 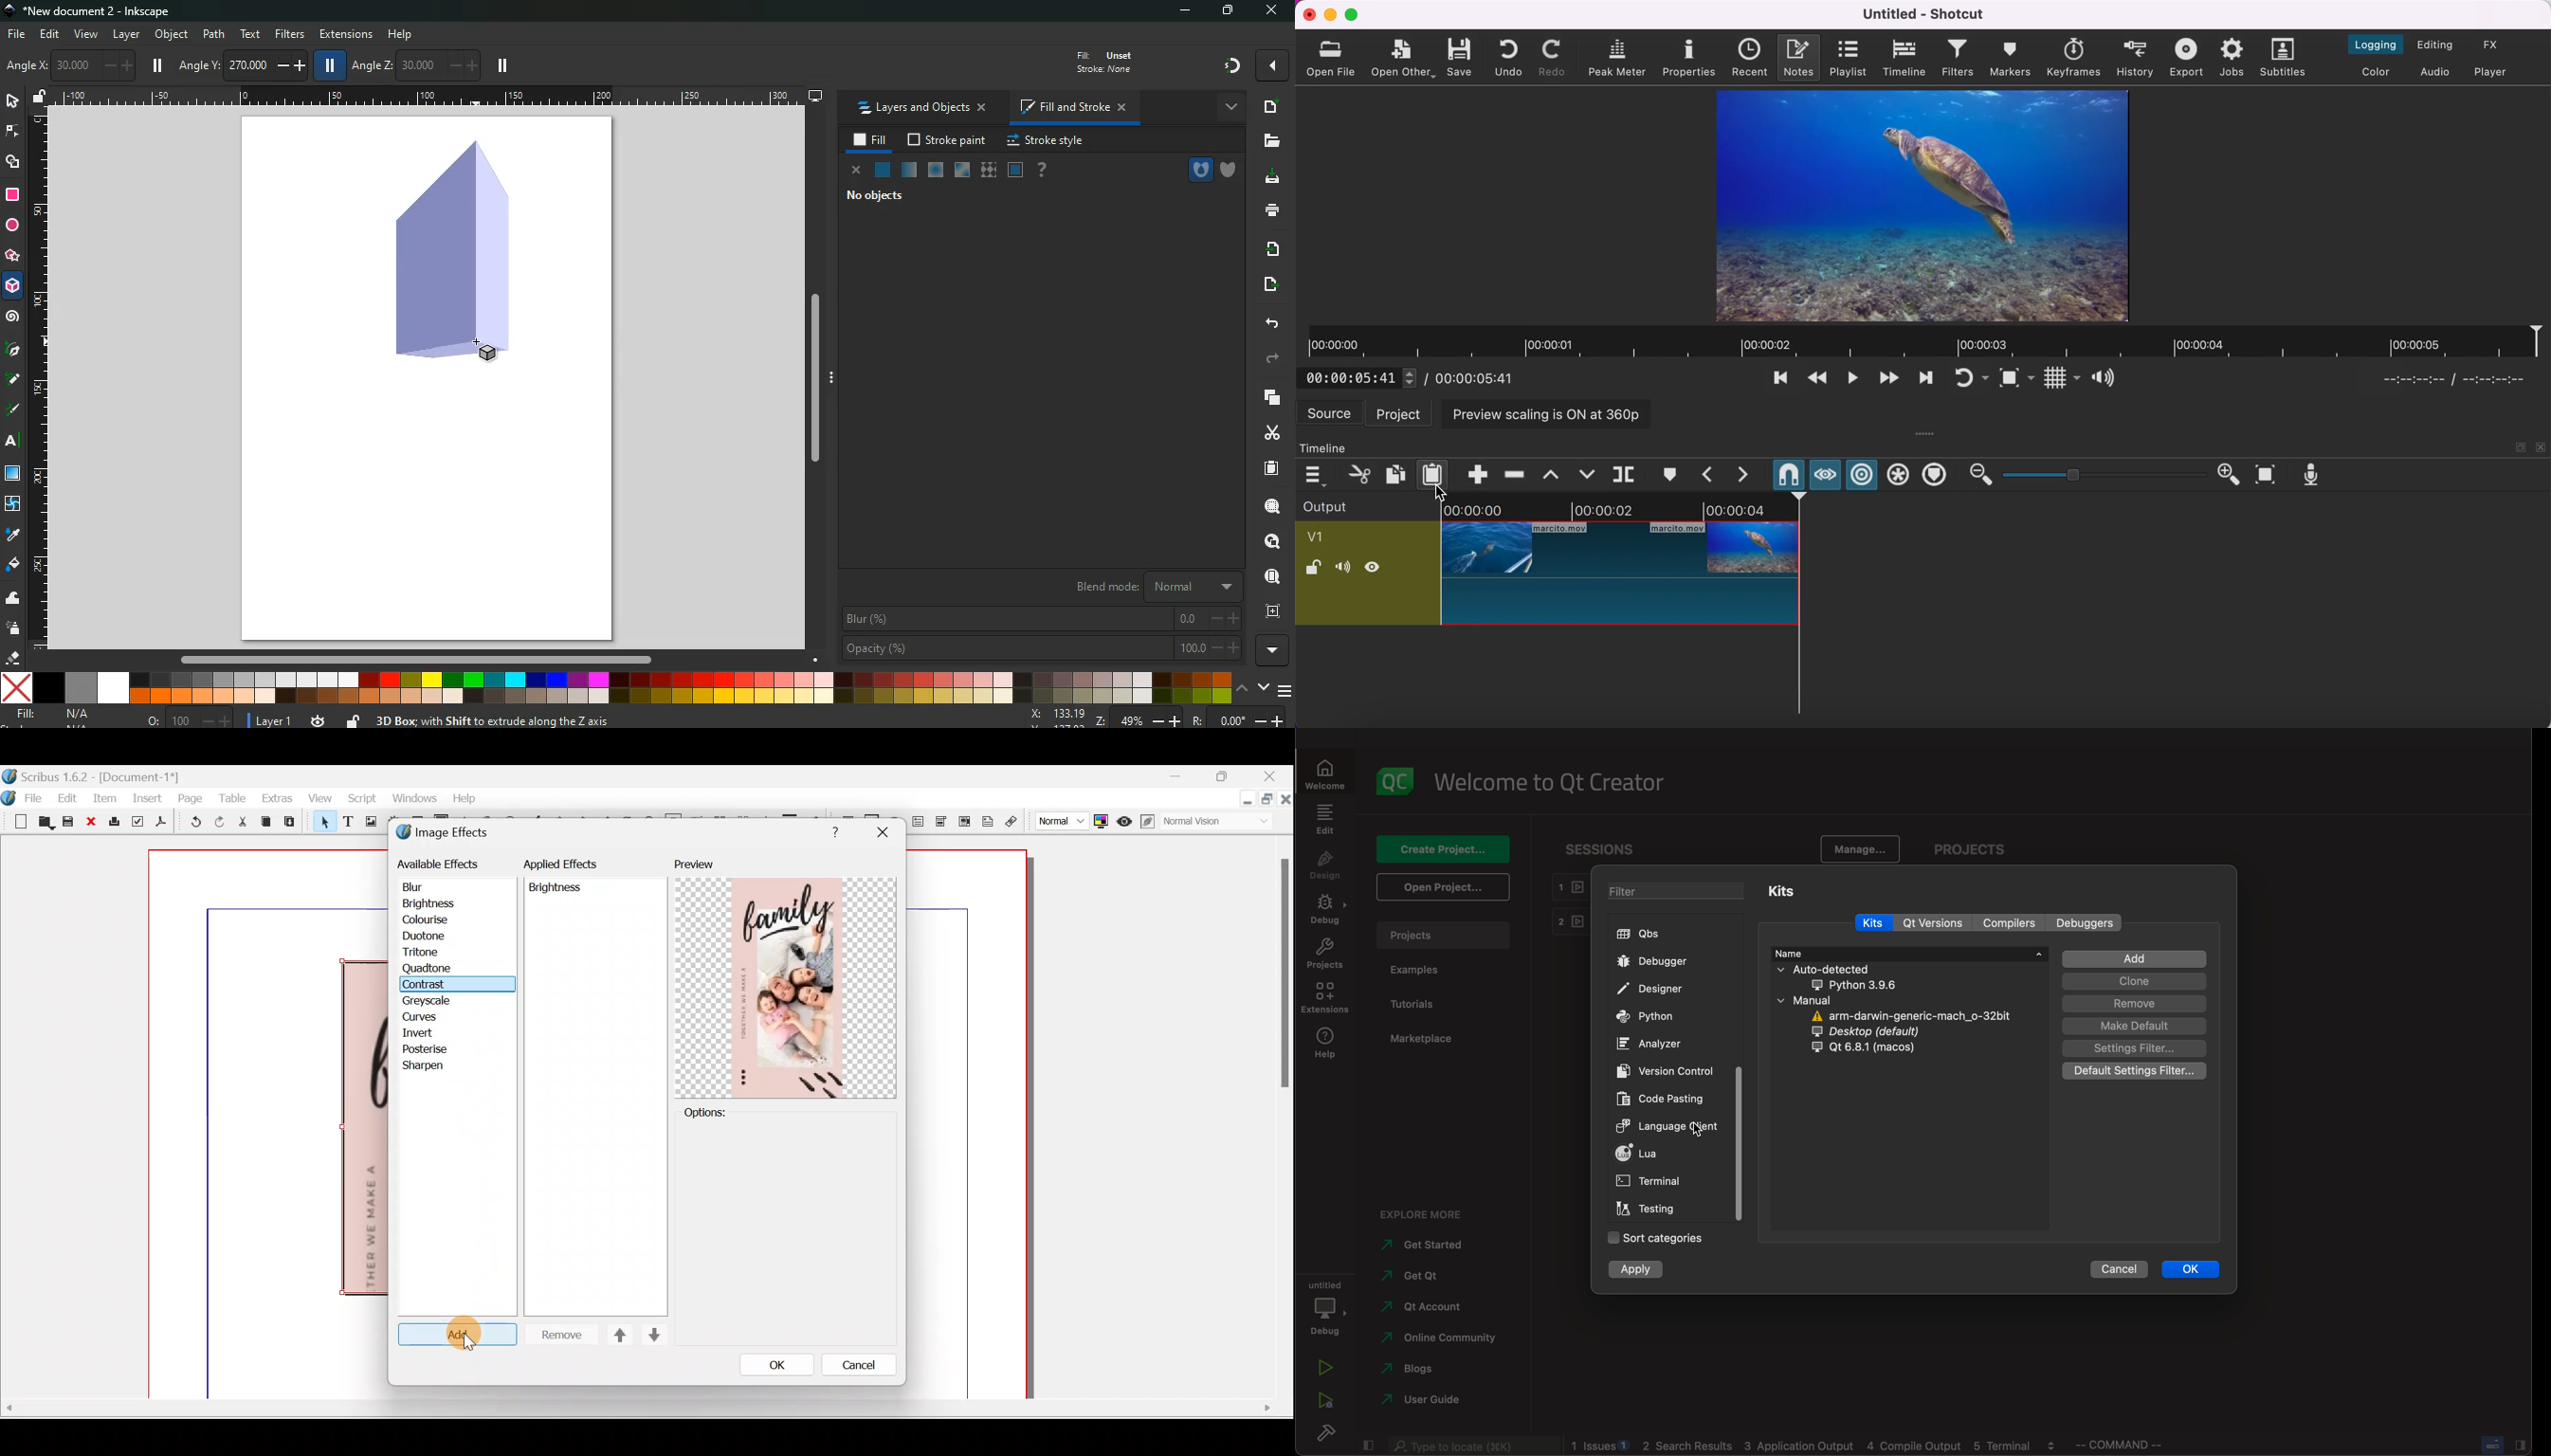 What do you see at coordinates (1125, 818) in the screenshot?
I see `Preview mode` at bounding box center [1125, 818].